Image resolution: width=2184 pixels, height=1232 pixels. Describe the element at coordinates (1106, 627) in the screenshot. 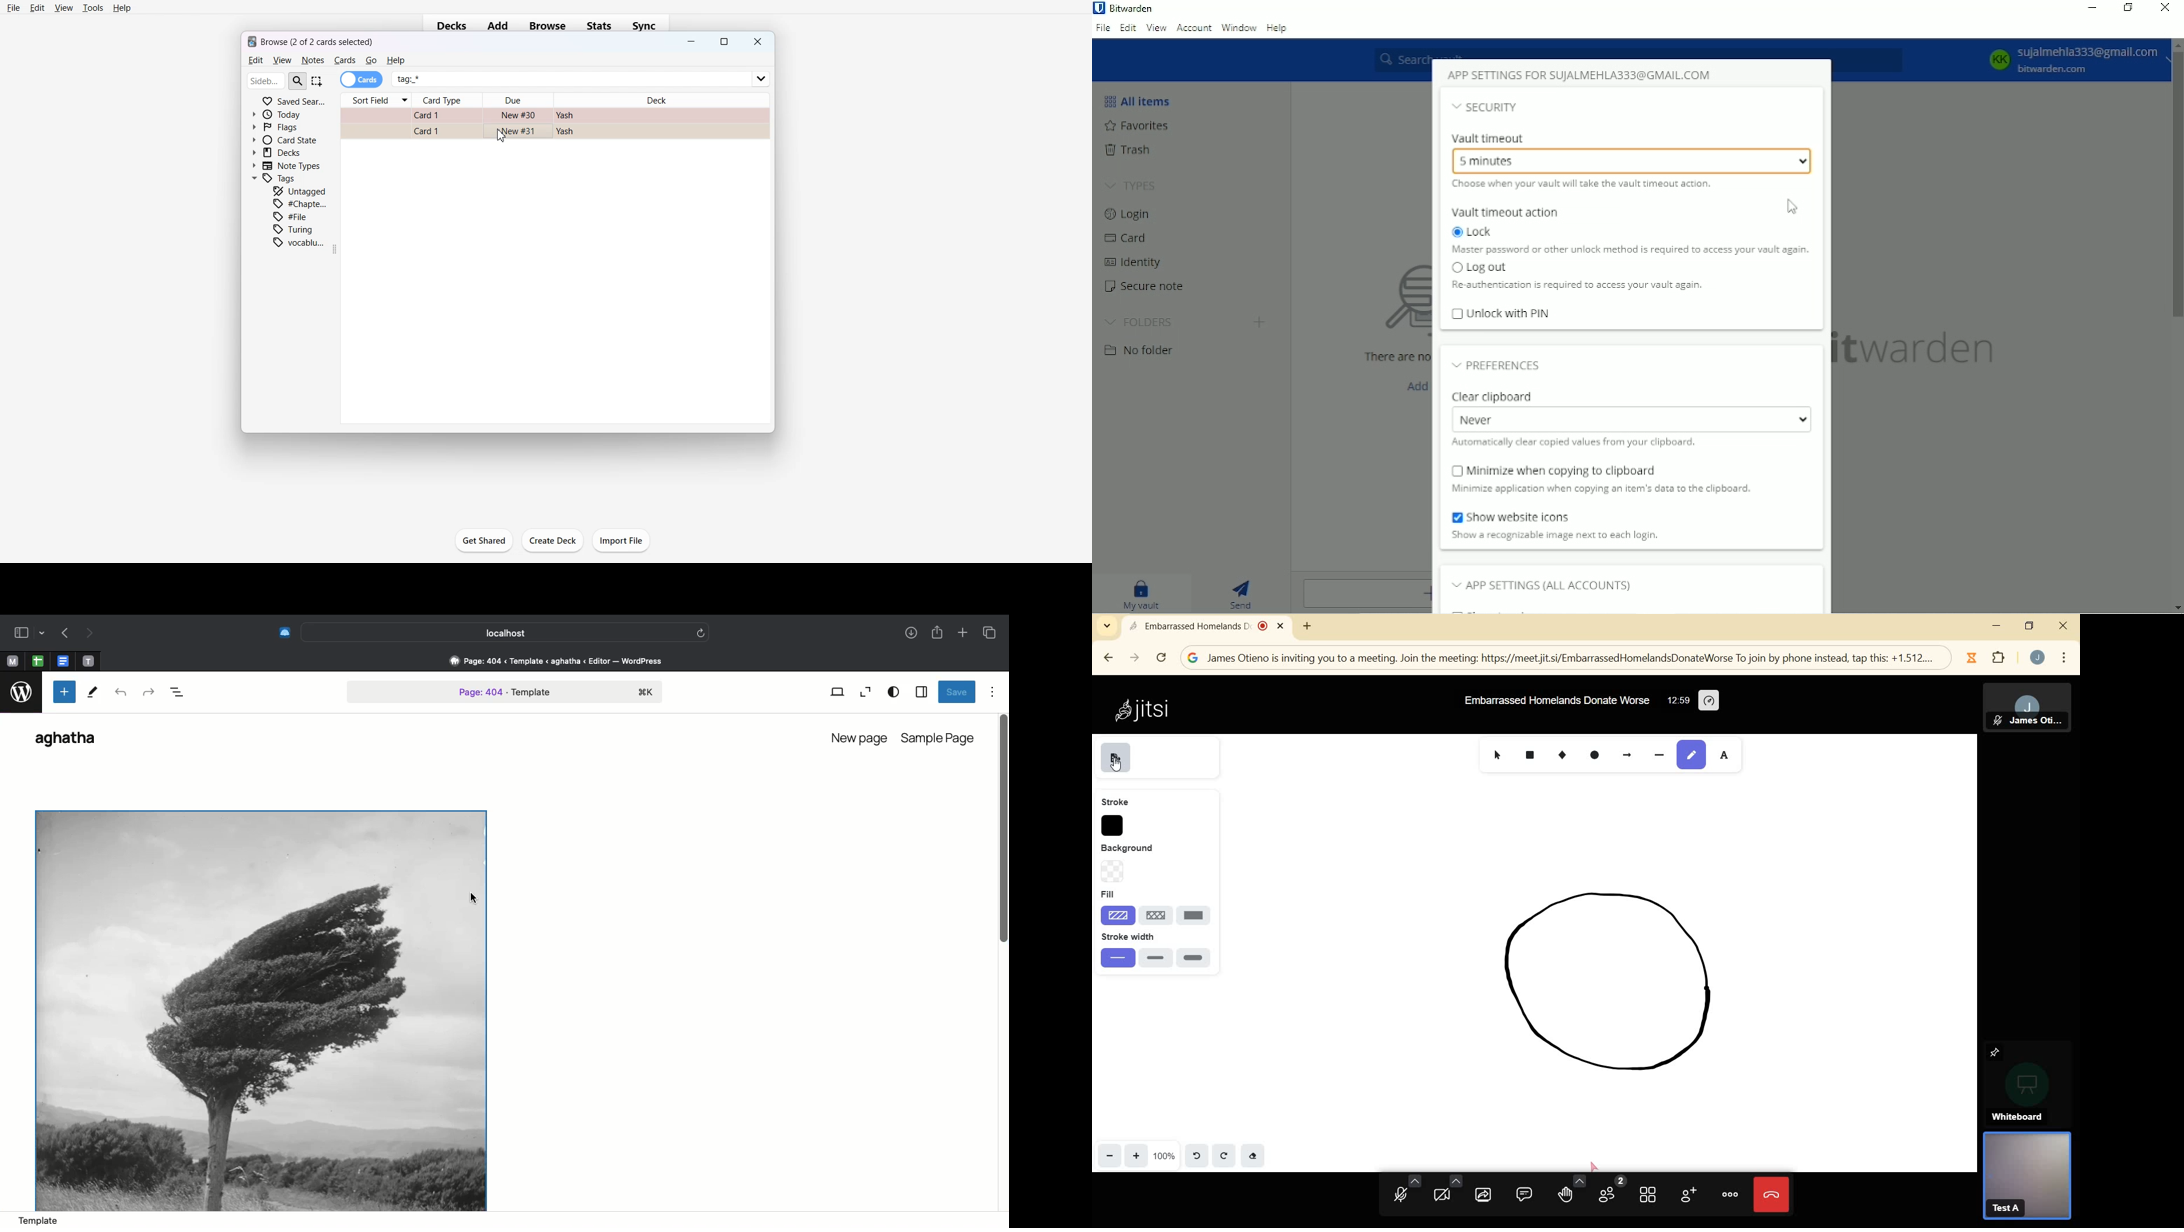

I see `SEARCH TABS` at that location.